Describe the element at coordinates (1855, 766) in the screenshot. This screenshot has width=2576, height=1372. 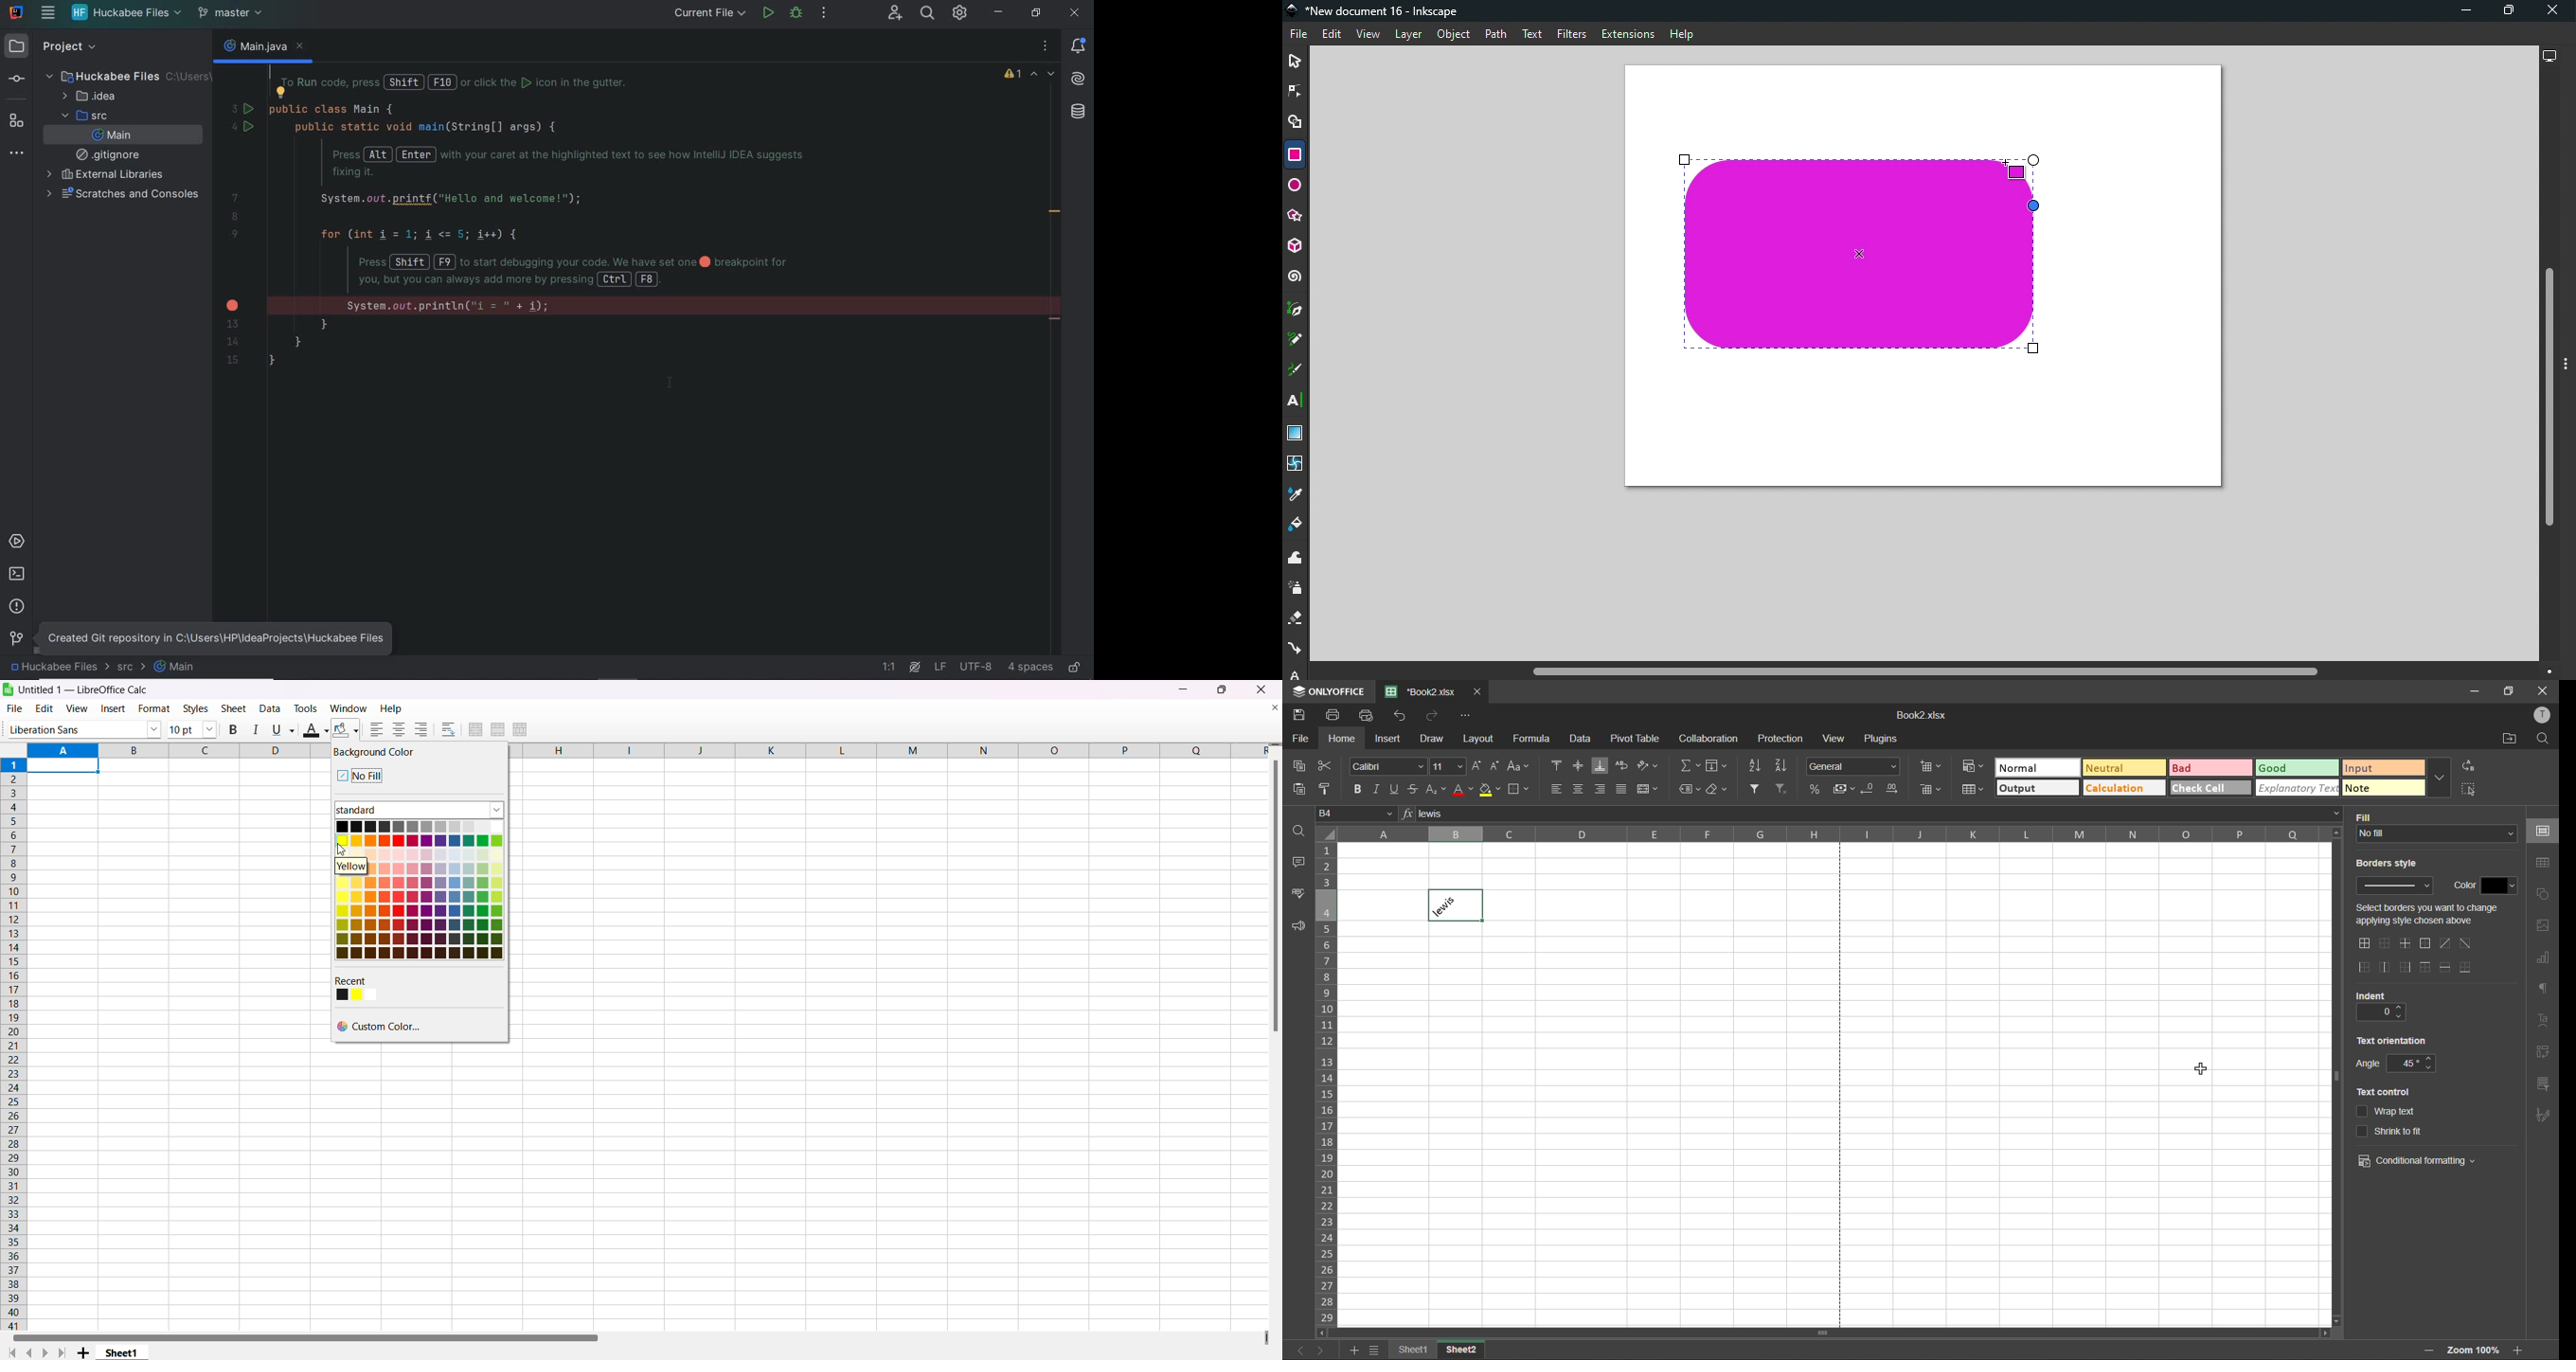
I see `number format` at that location.